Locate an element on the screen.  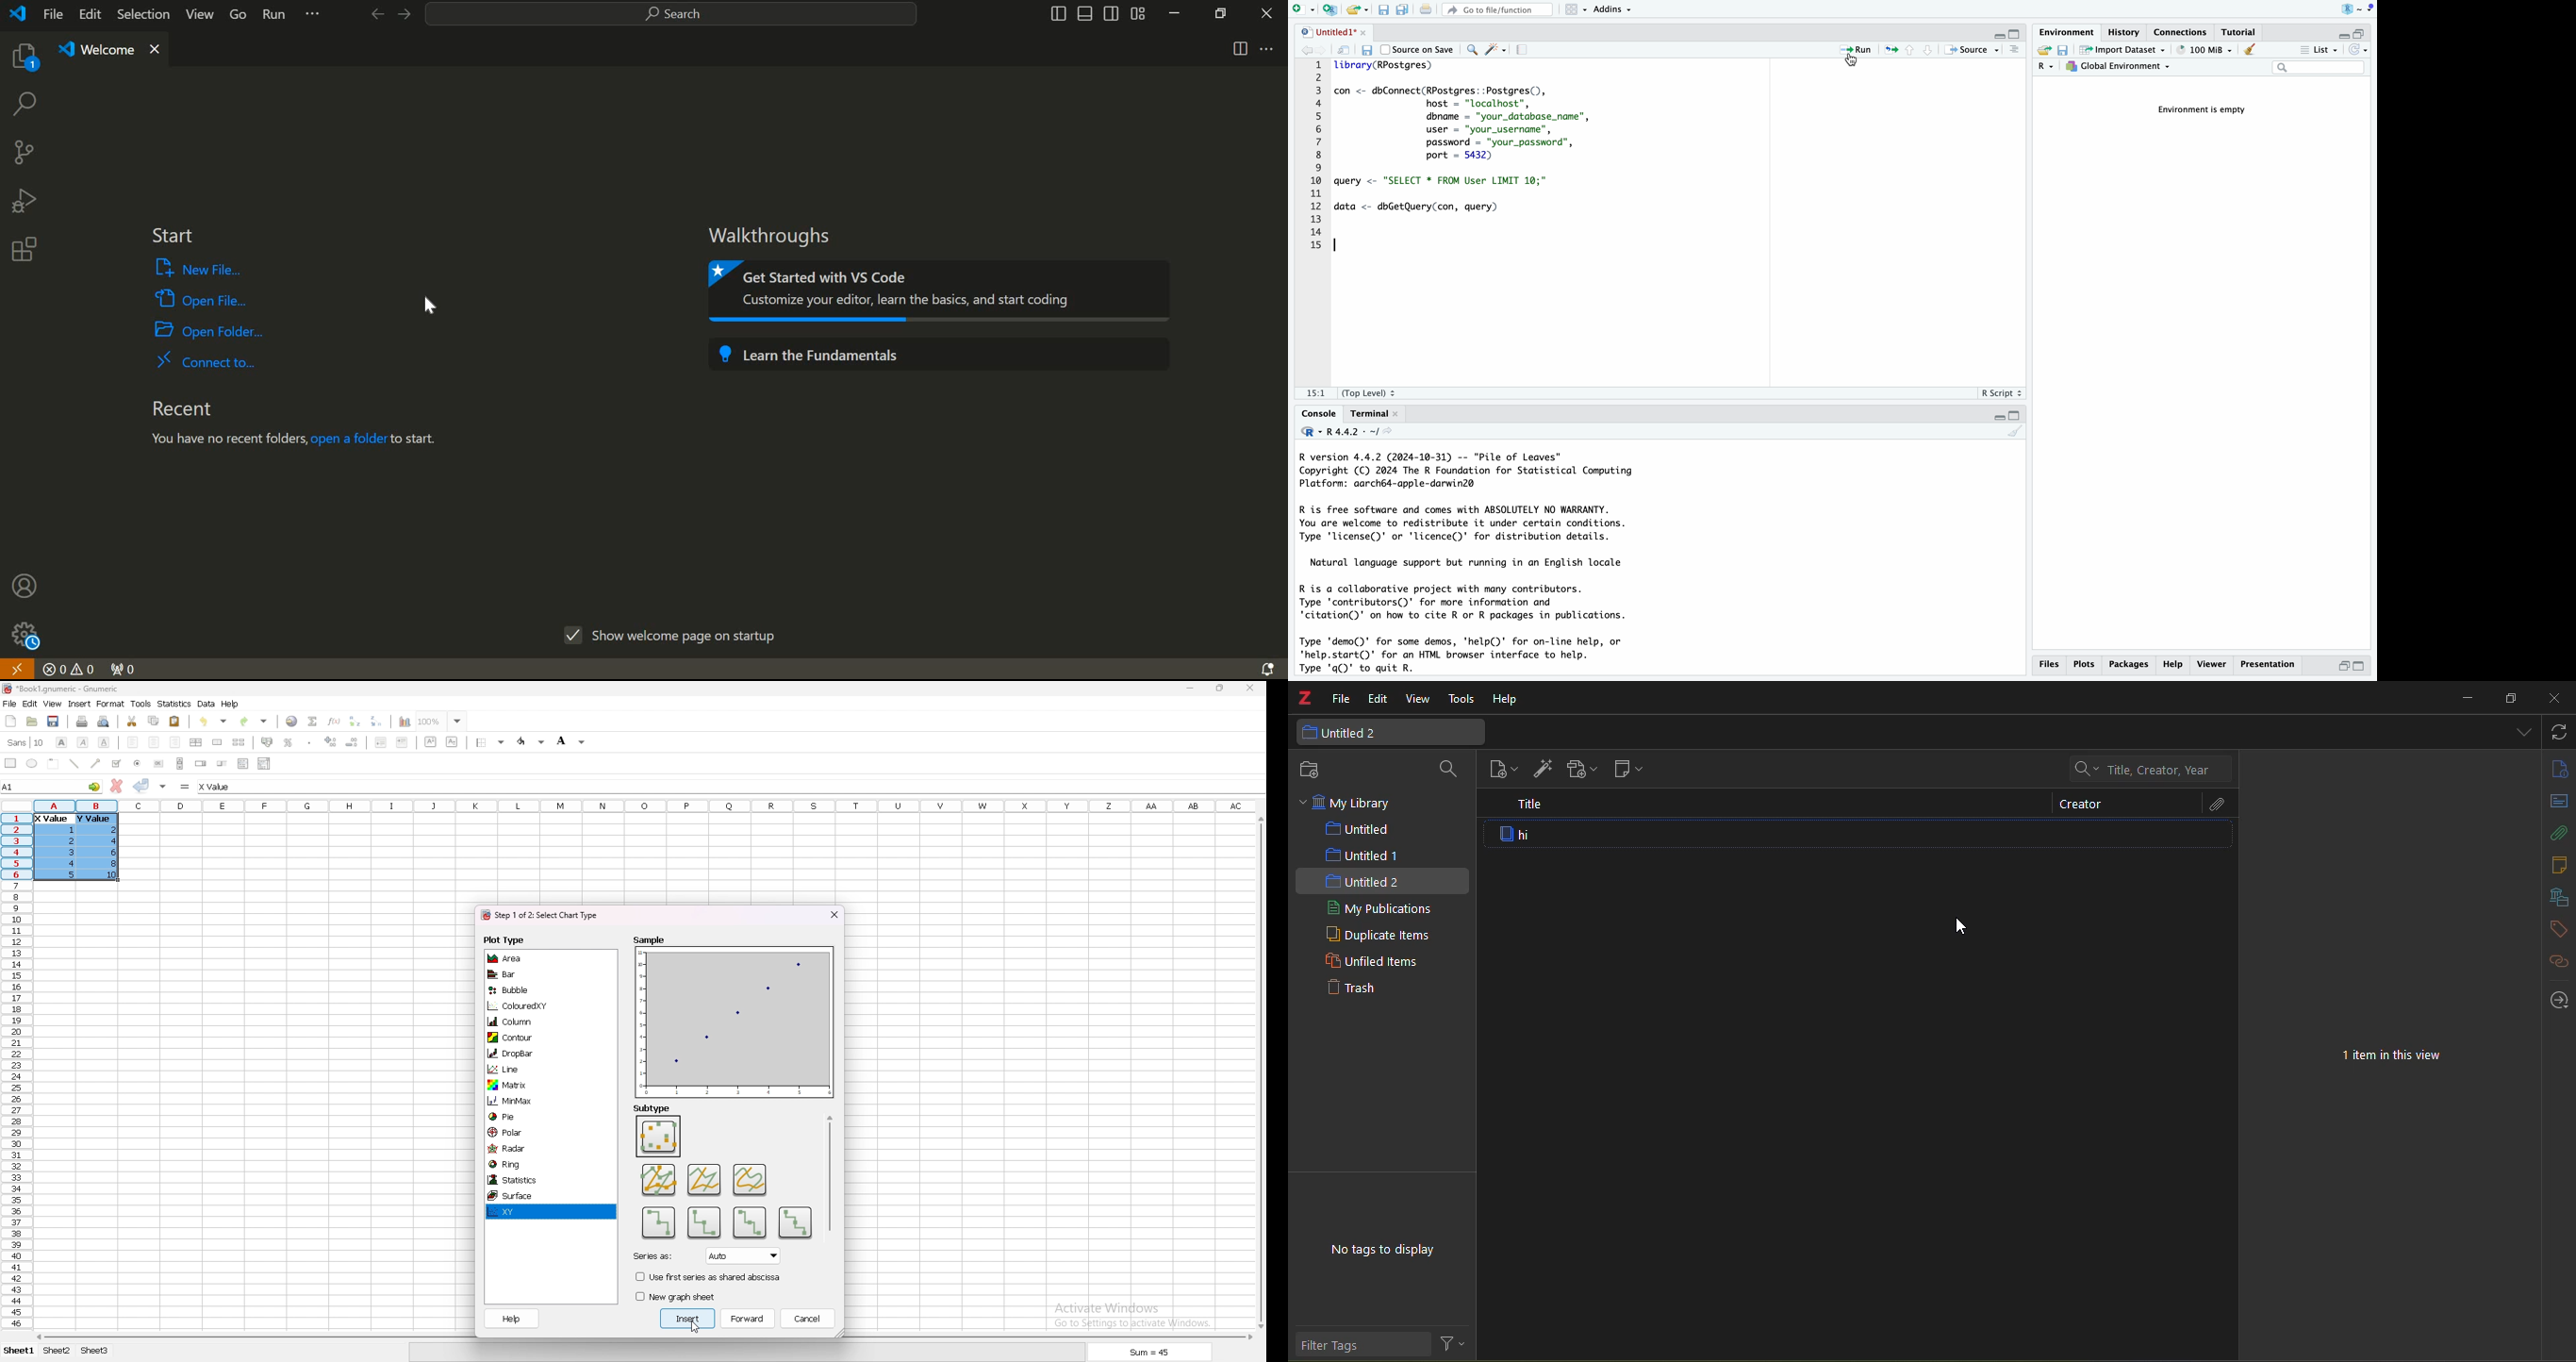
area is located at coordinates (524, 957).